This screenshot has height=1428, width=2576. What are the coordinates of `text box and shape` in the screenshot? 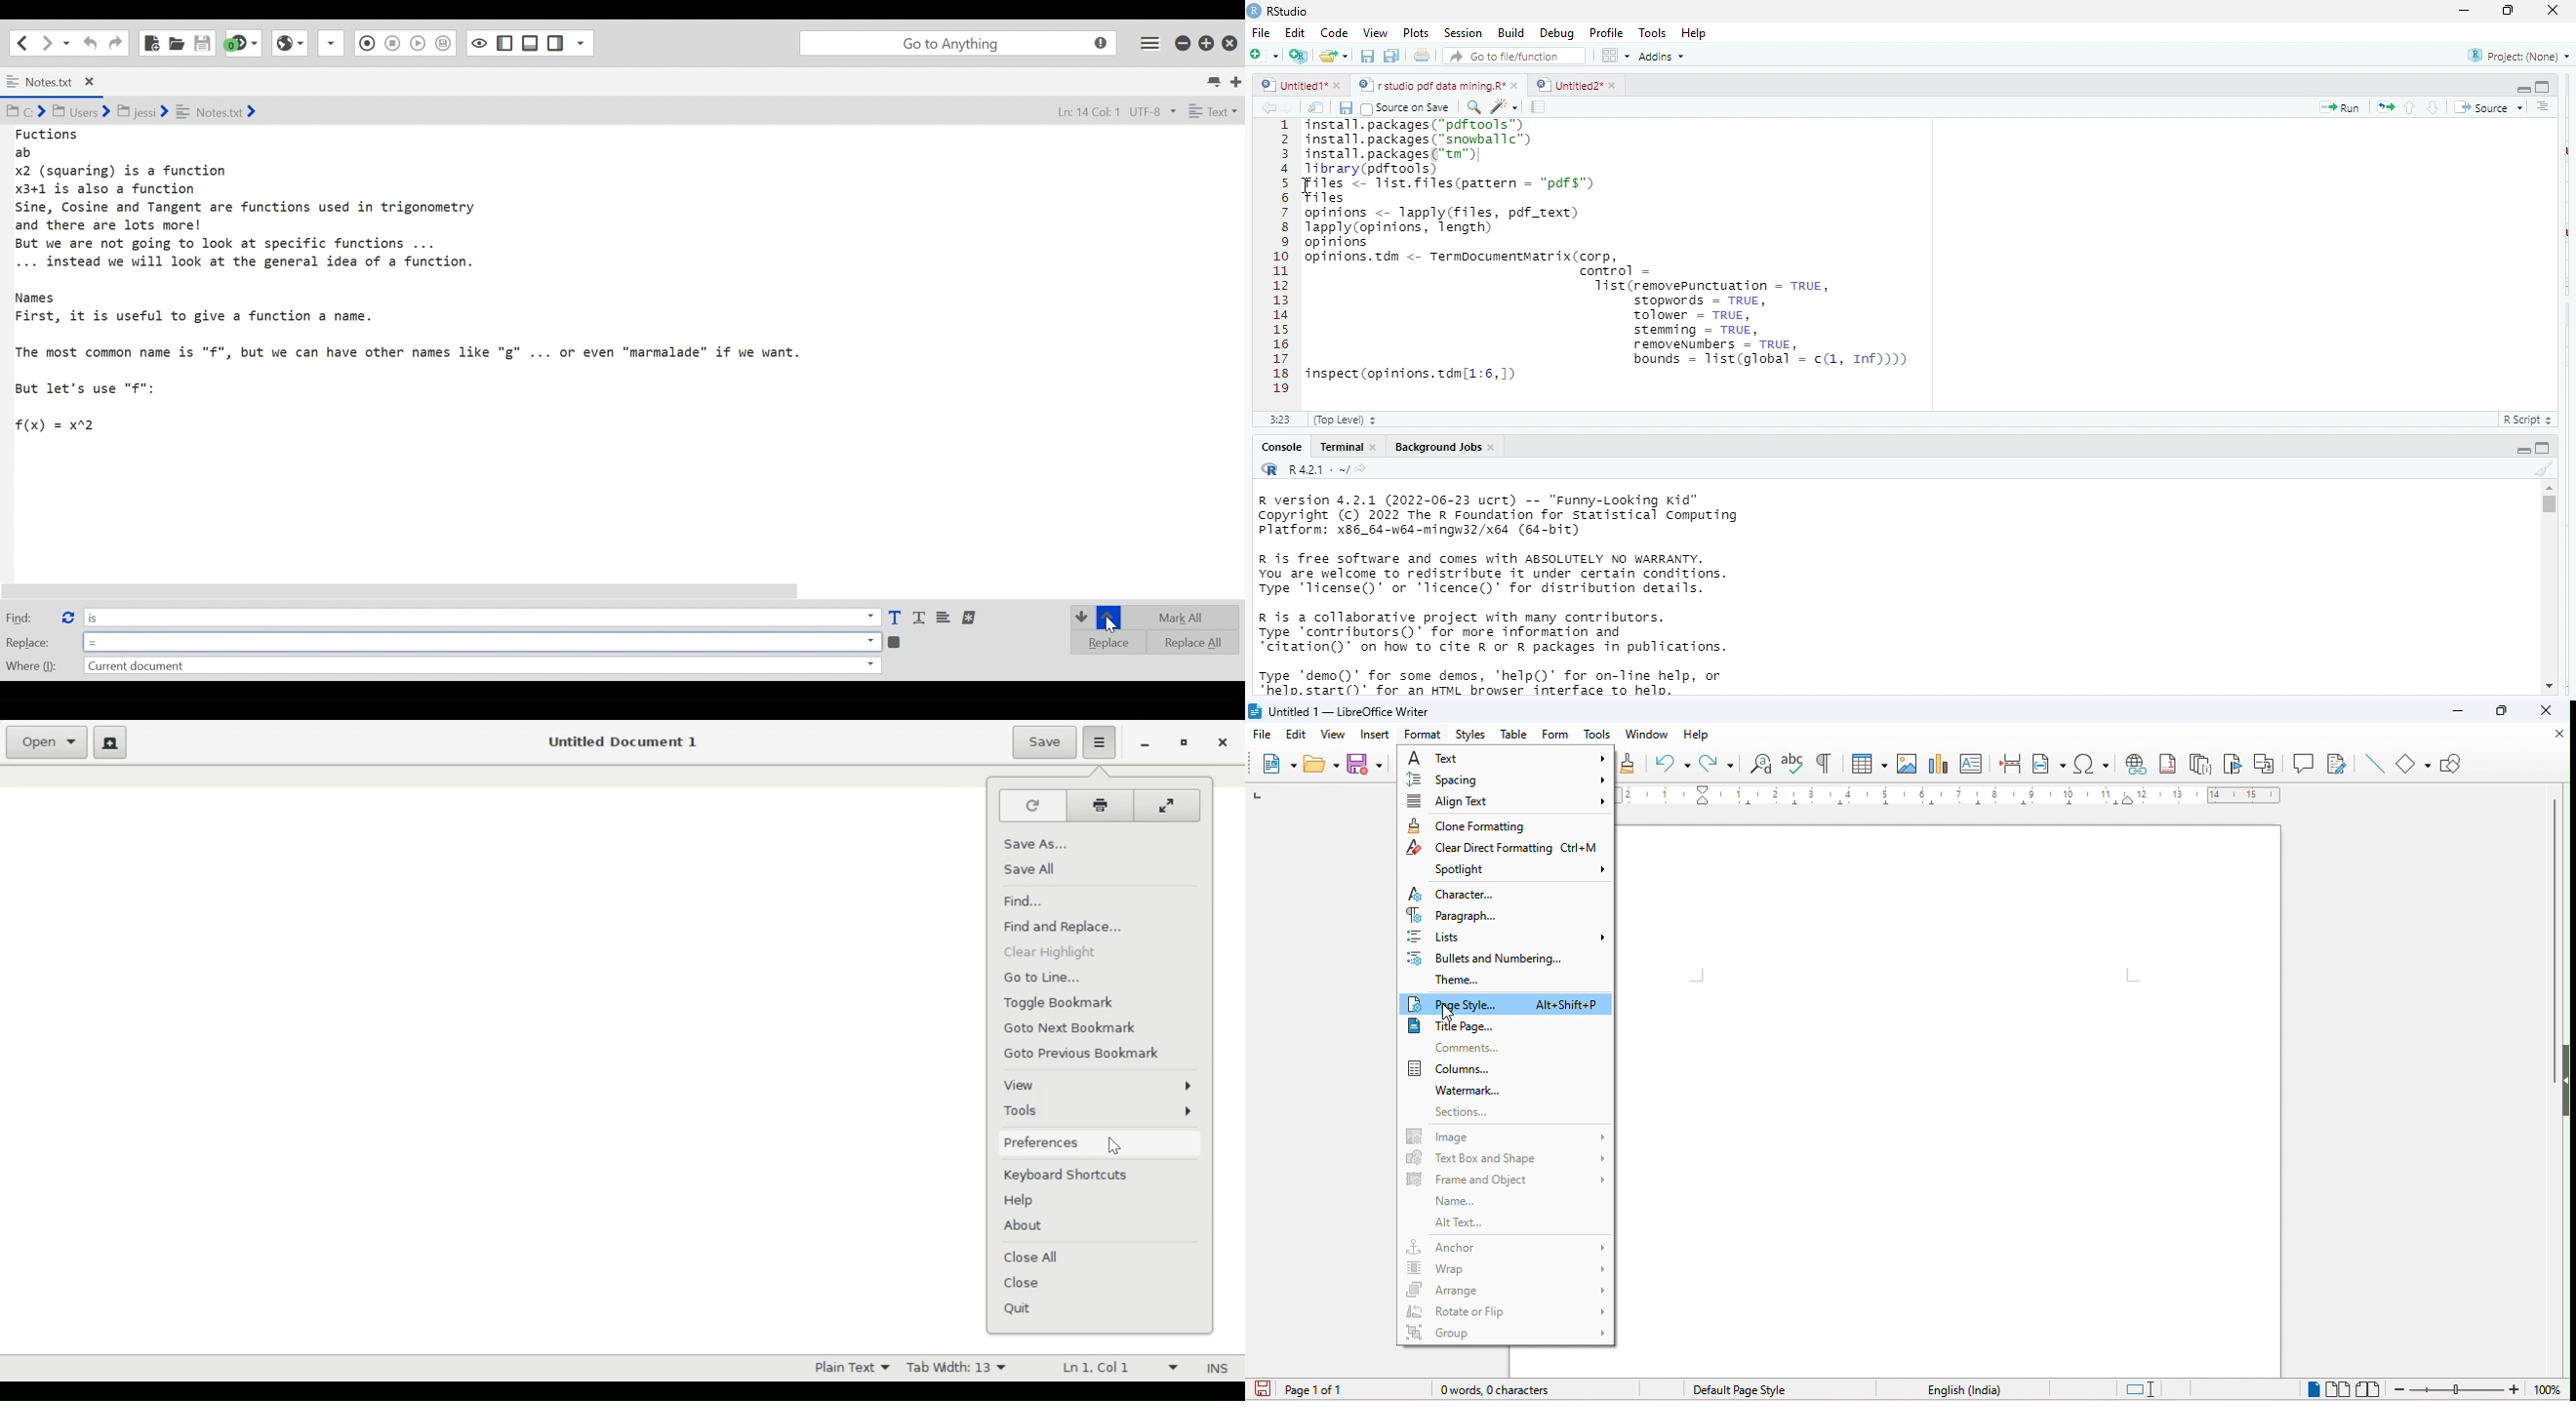 It's located at (1509, 1158).